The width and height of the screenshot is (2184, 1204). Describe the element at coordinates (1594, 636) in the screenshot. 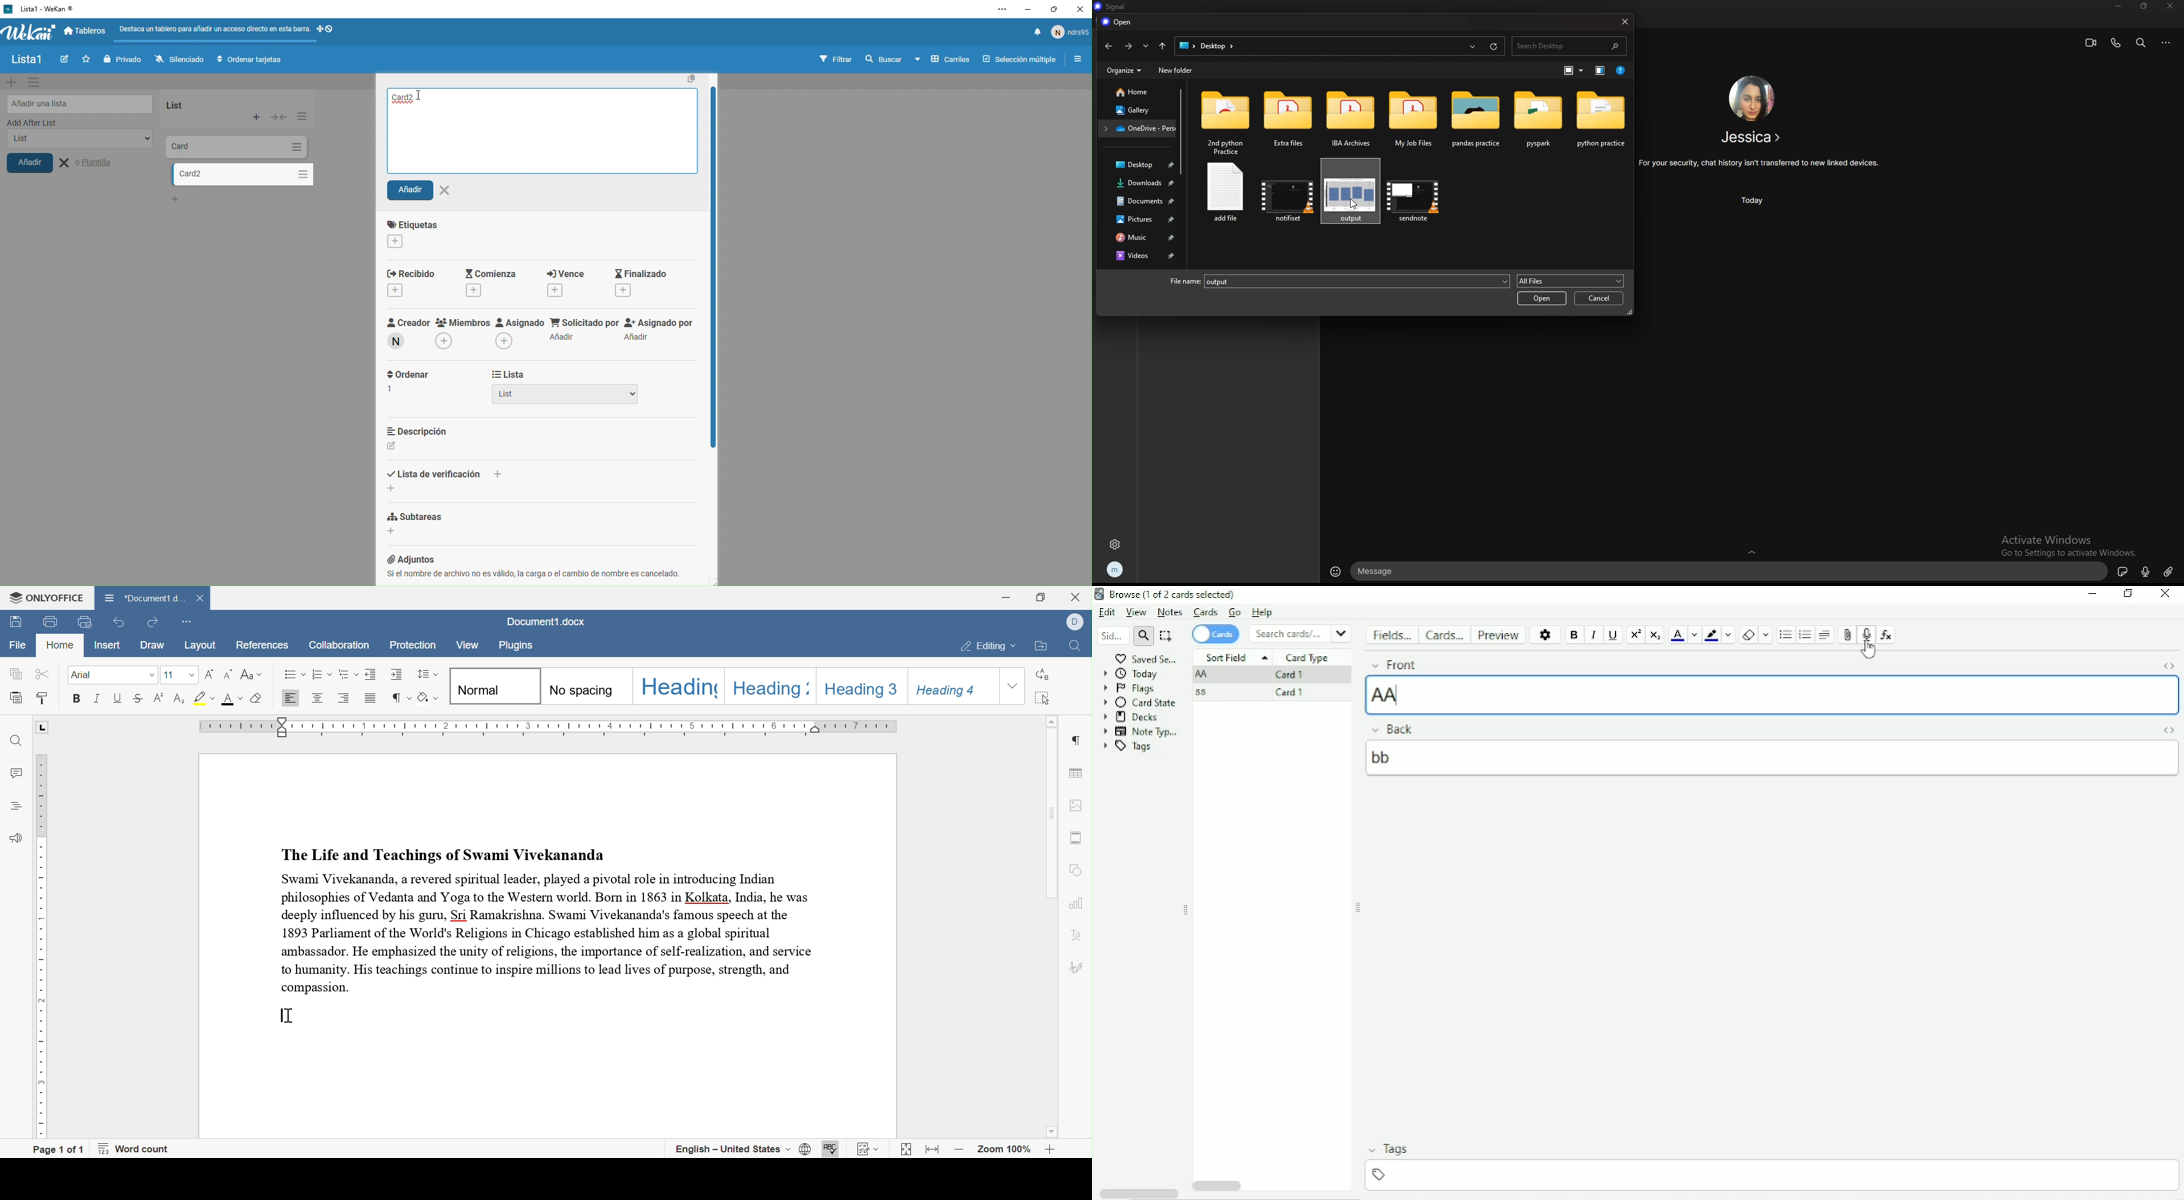

I see `Italic` at that location.